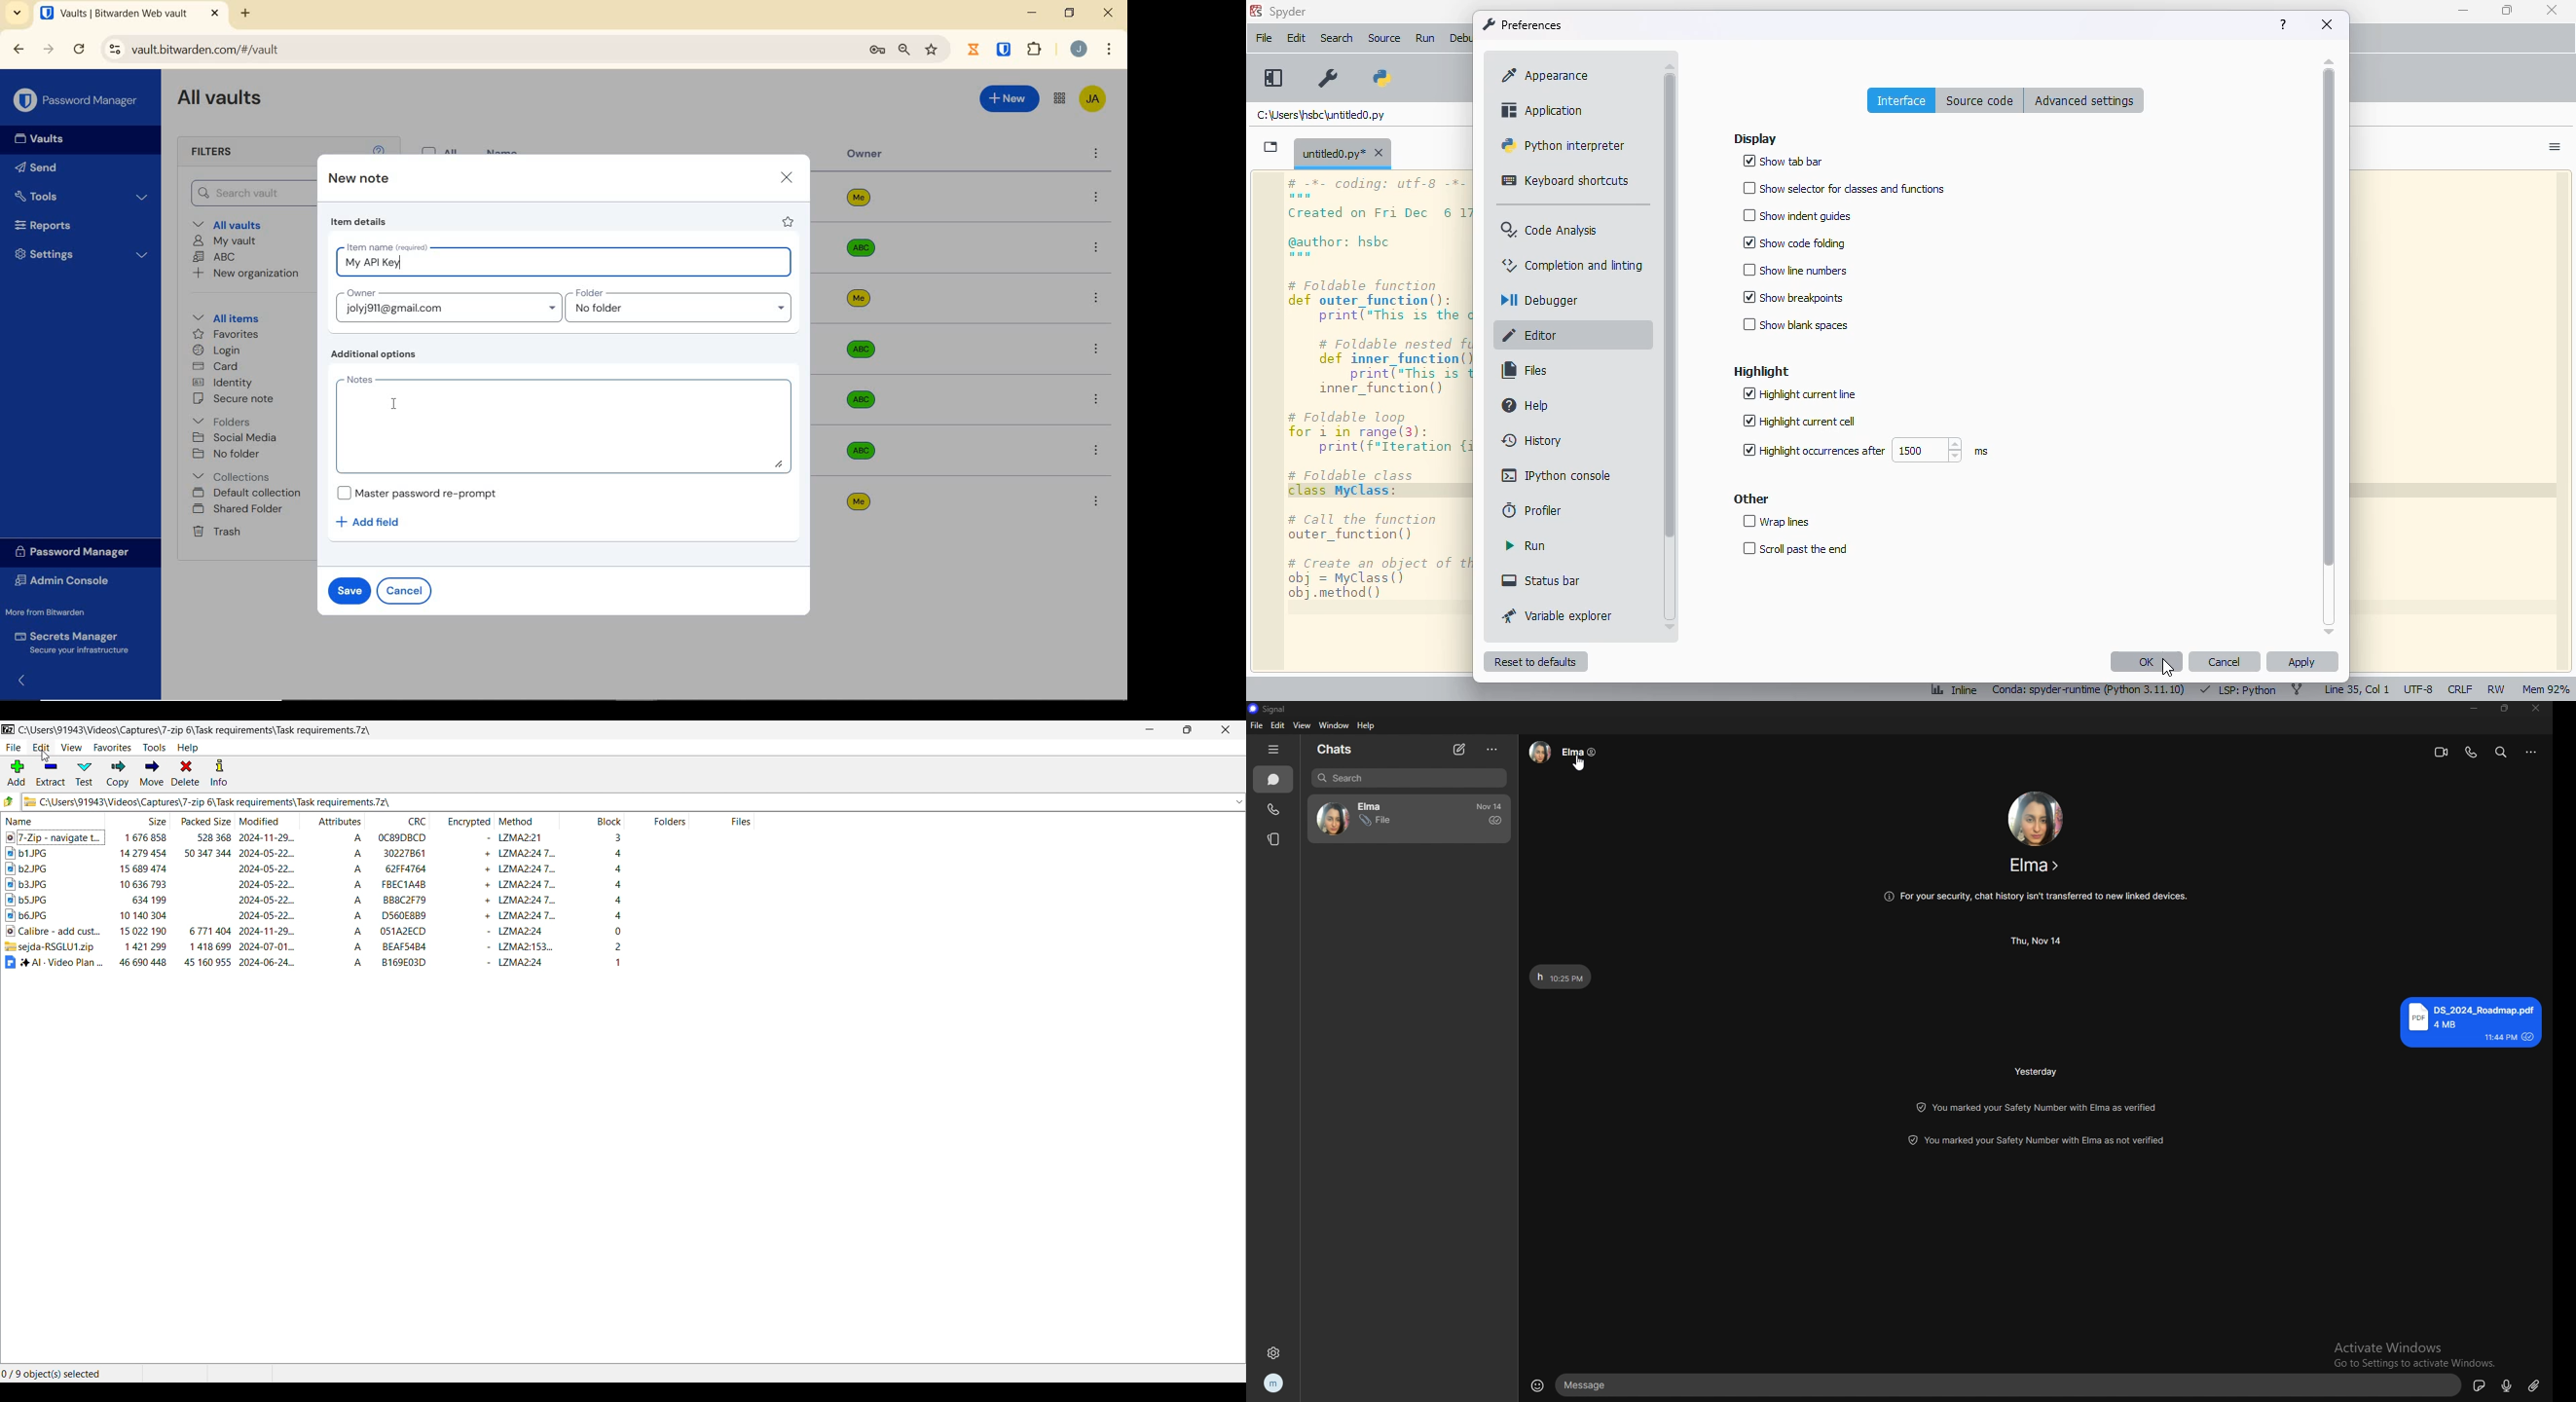  What do you see at coordinates (54, 820) in the screenshot?
I see `Name column` at bounding box center [54, 820].